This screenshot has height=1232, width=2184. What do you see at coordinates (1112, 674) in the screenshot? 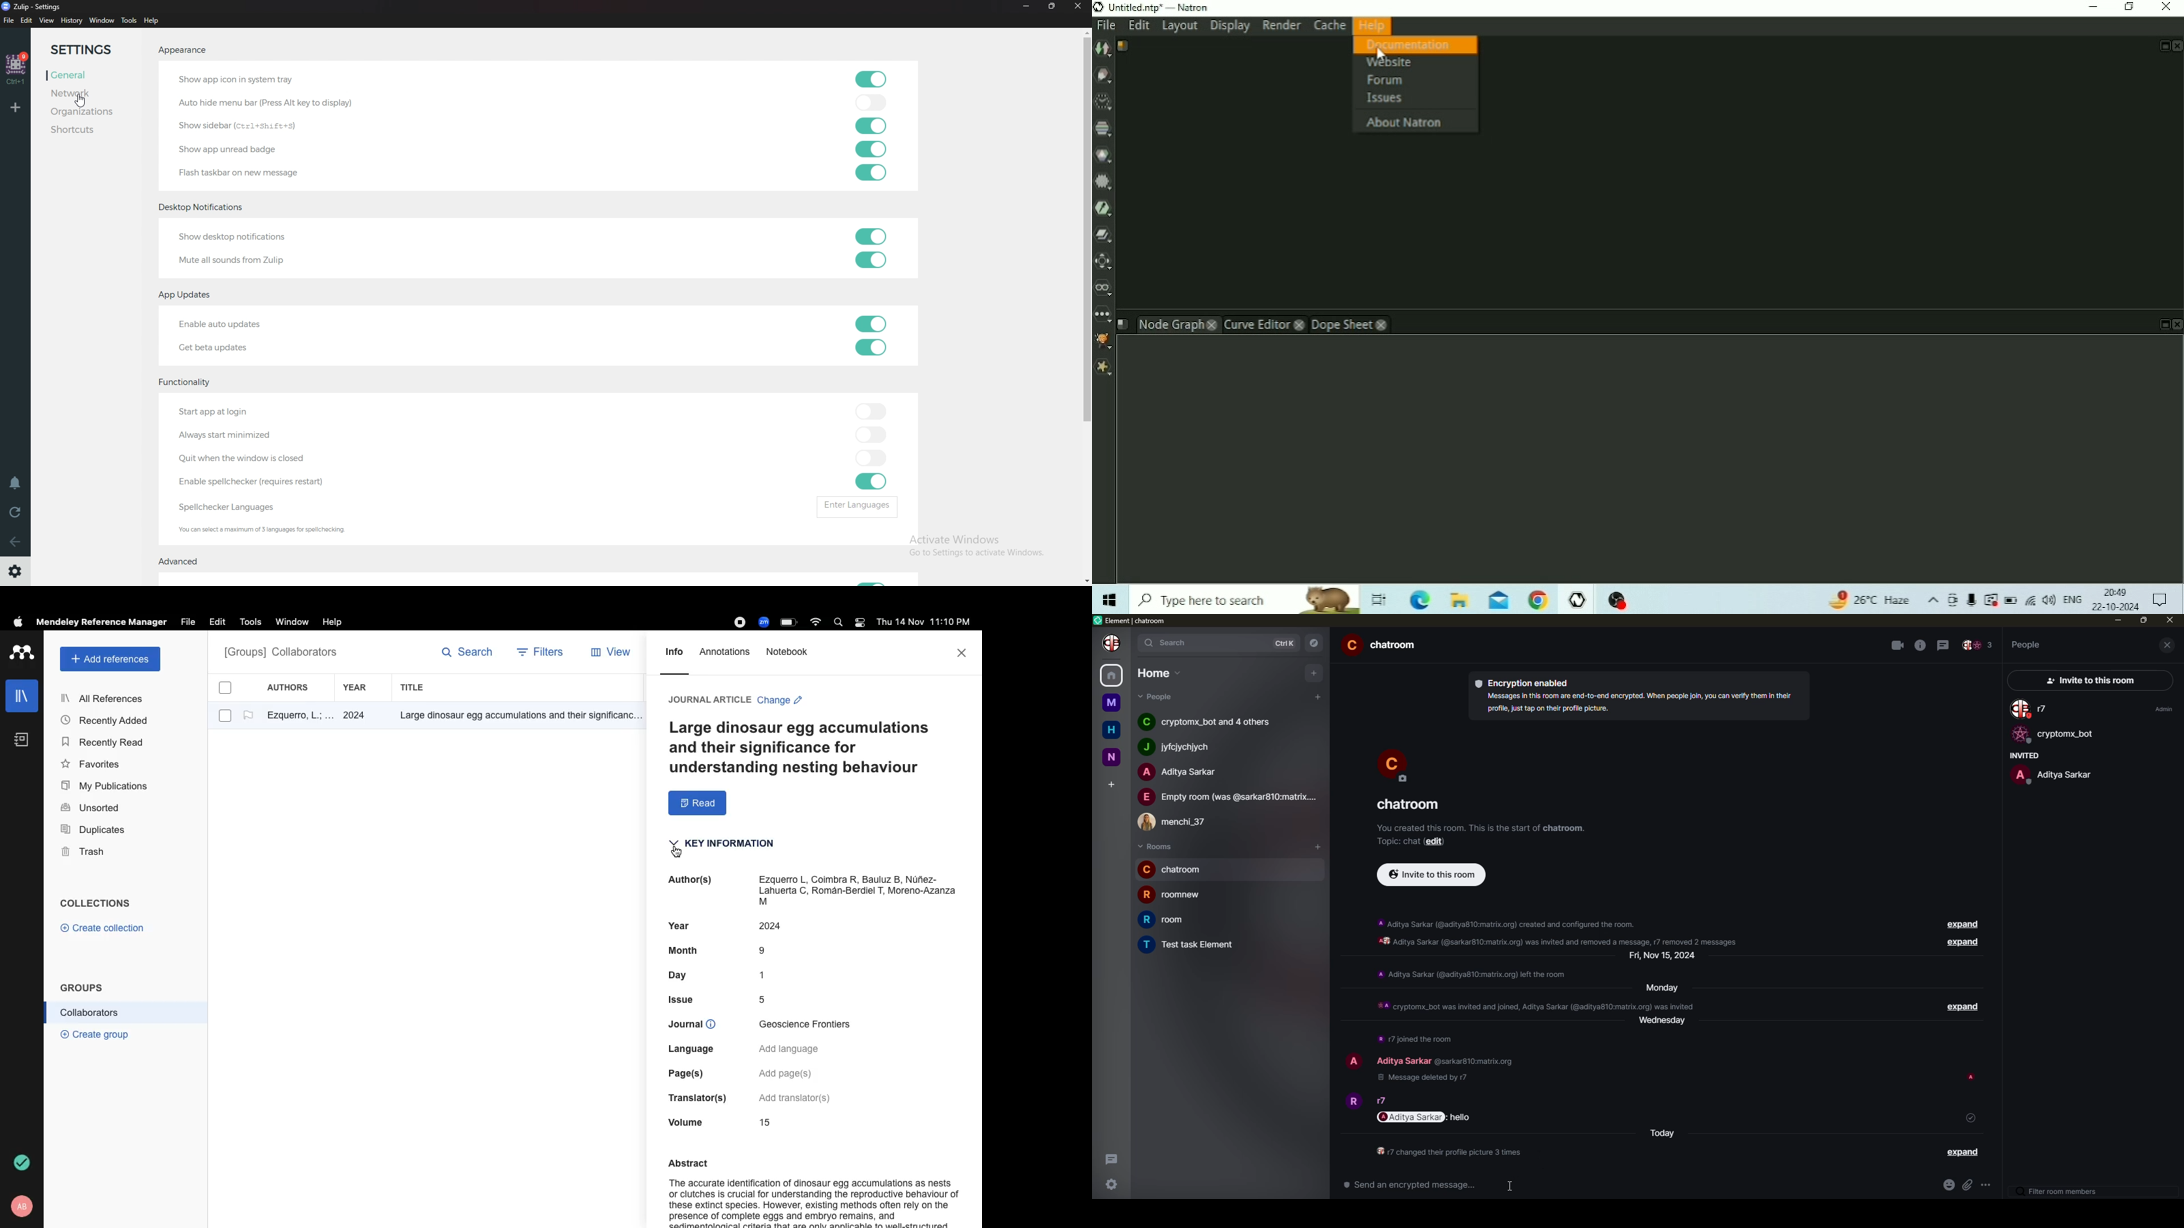
I see `home` at bounding box center [1112, 674].